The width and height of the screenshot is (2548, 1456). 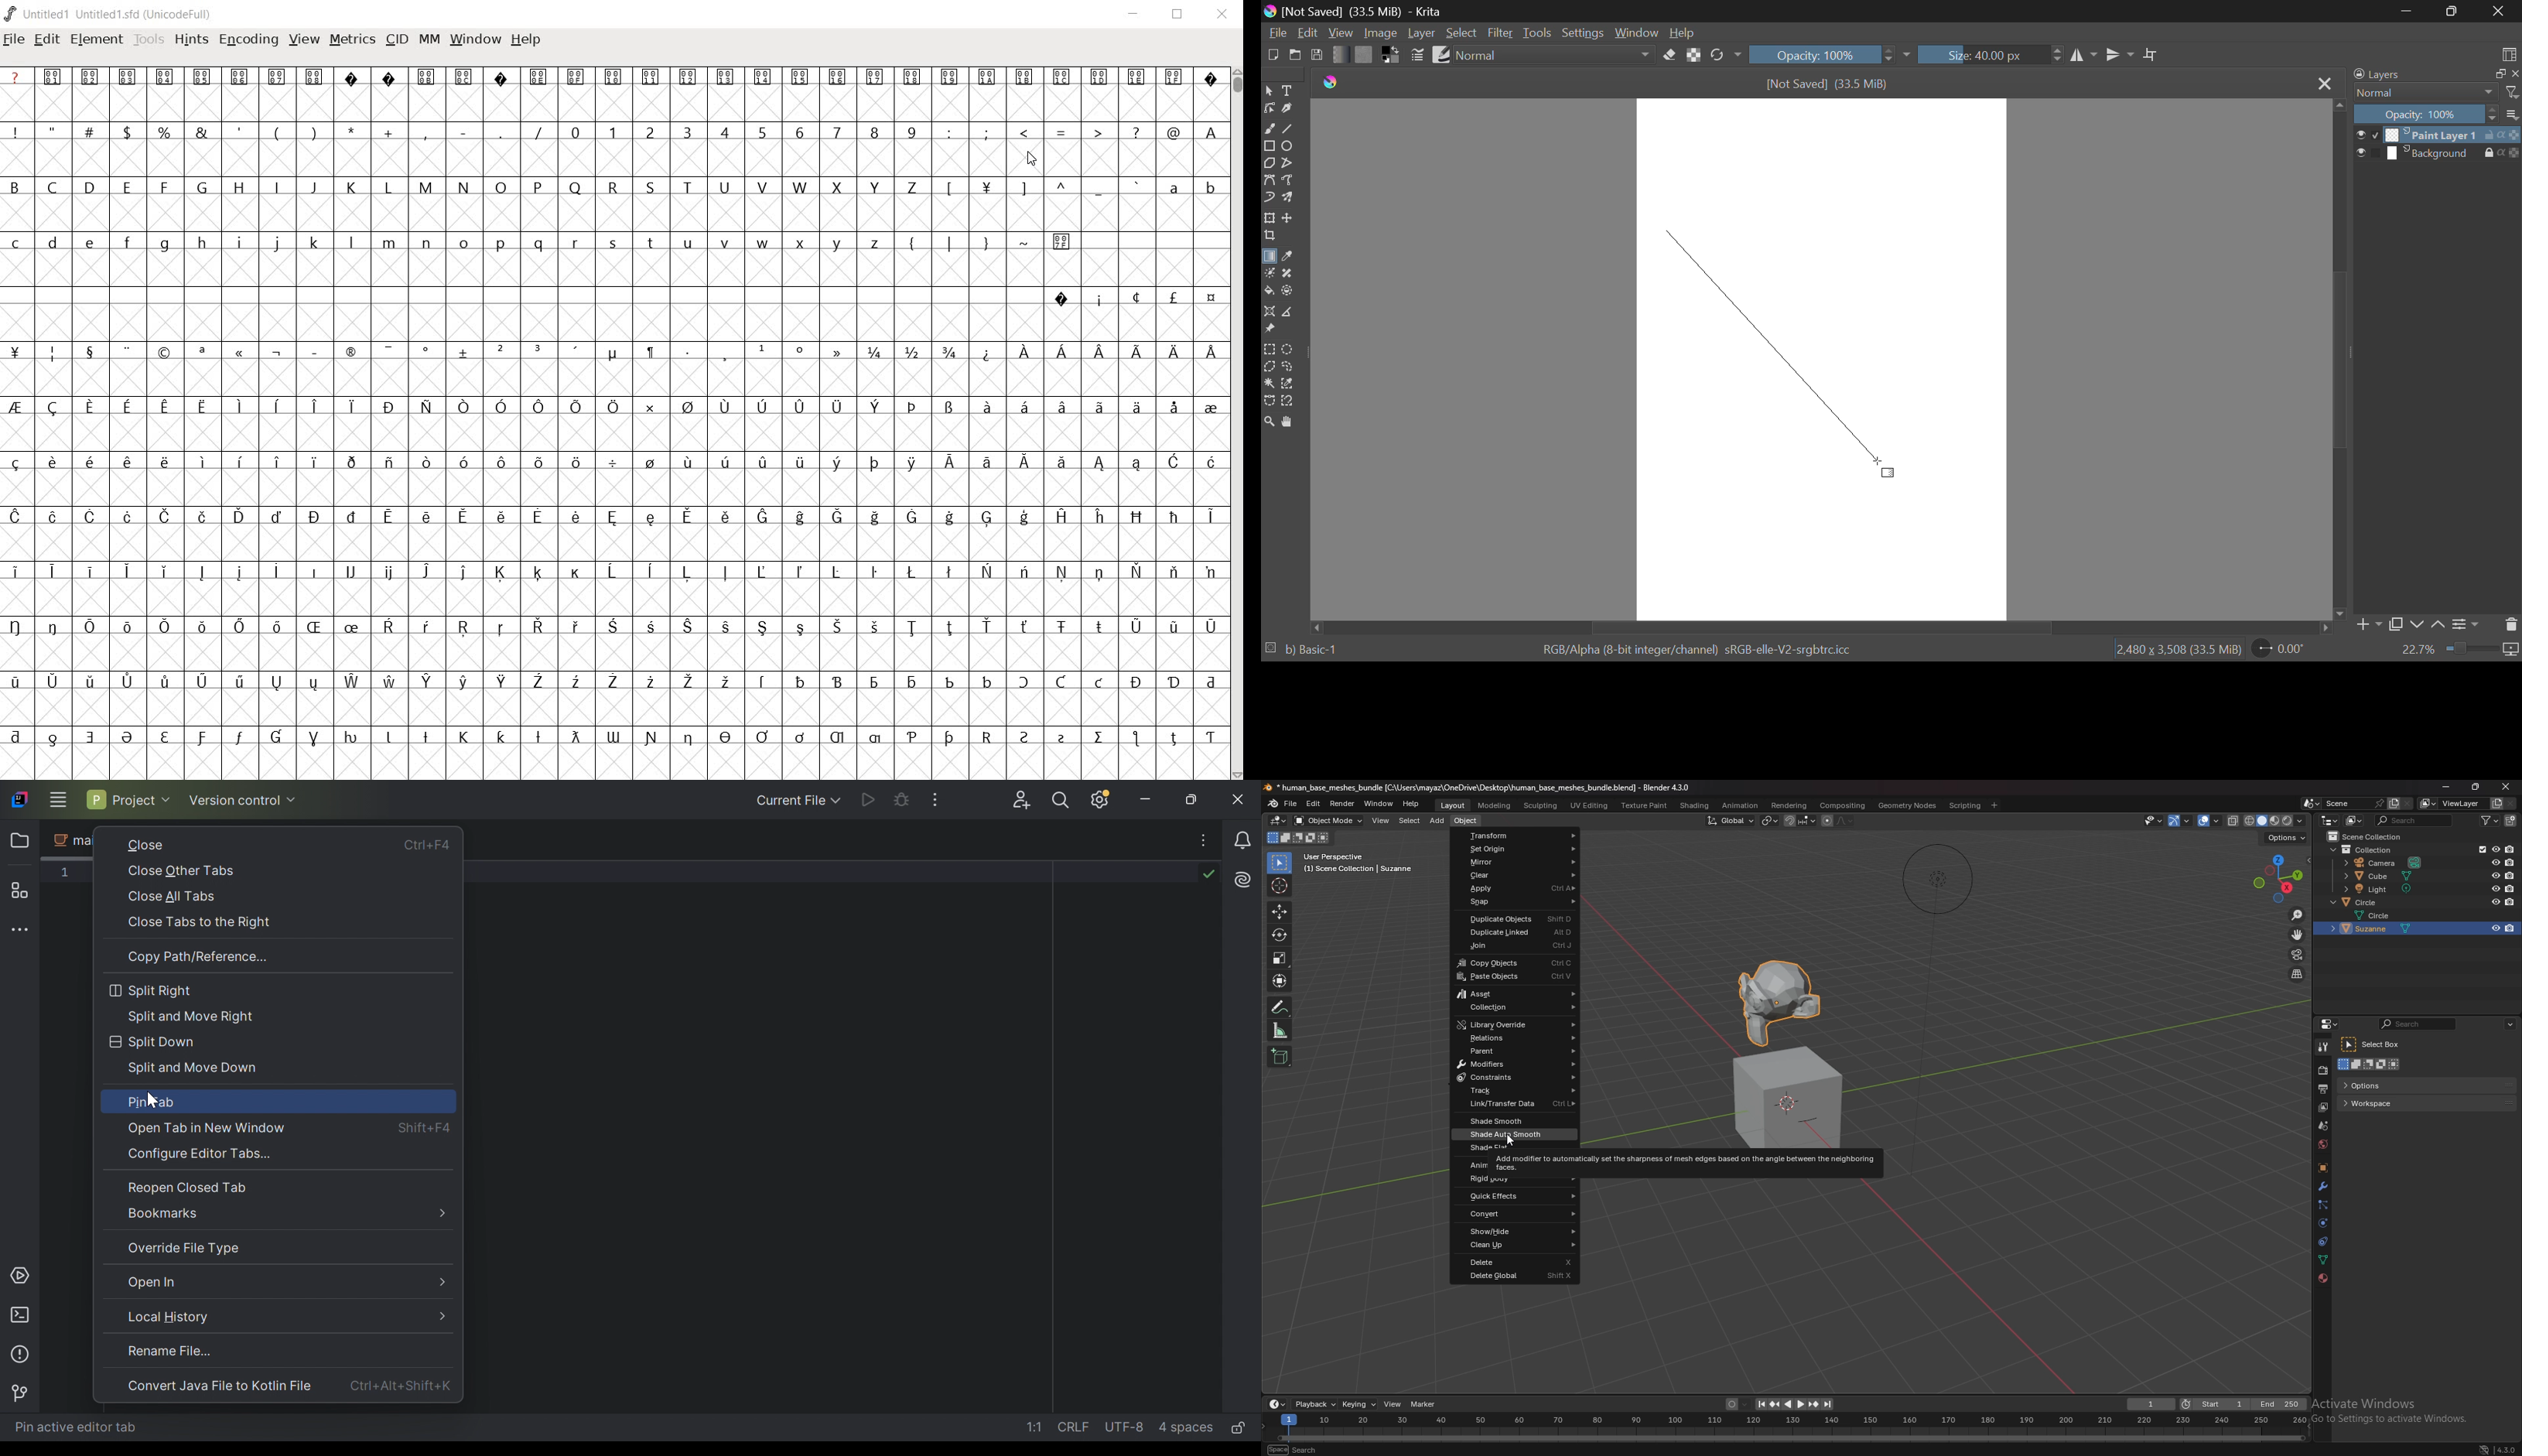 What do you see at coordinates (1410, 821) in the screenshot?
I see `select` at bounding box center [1410, 821].